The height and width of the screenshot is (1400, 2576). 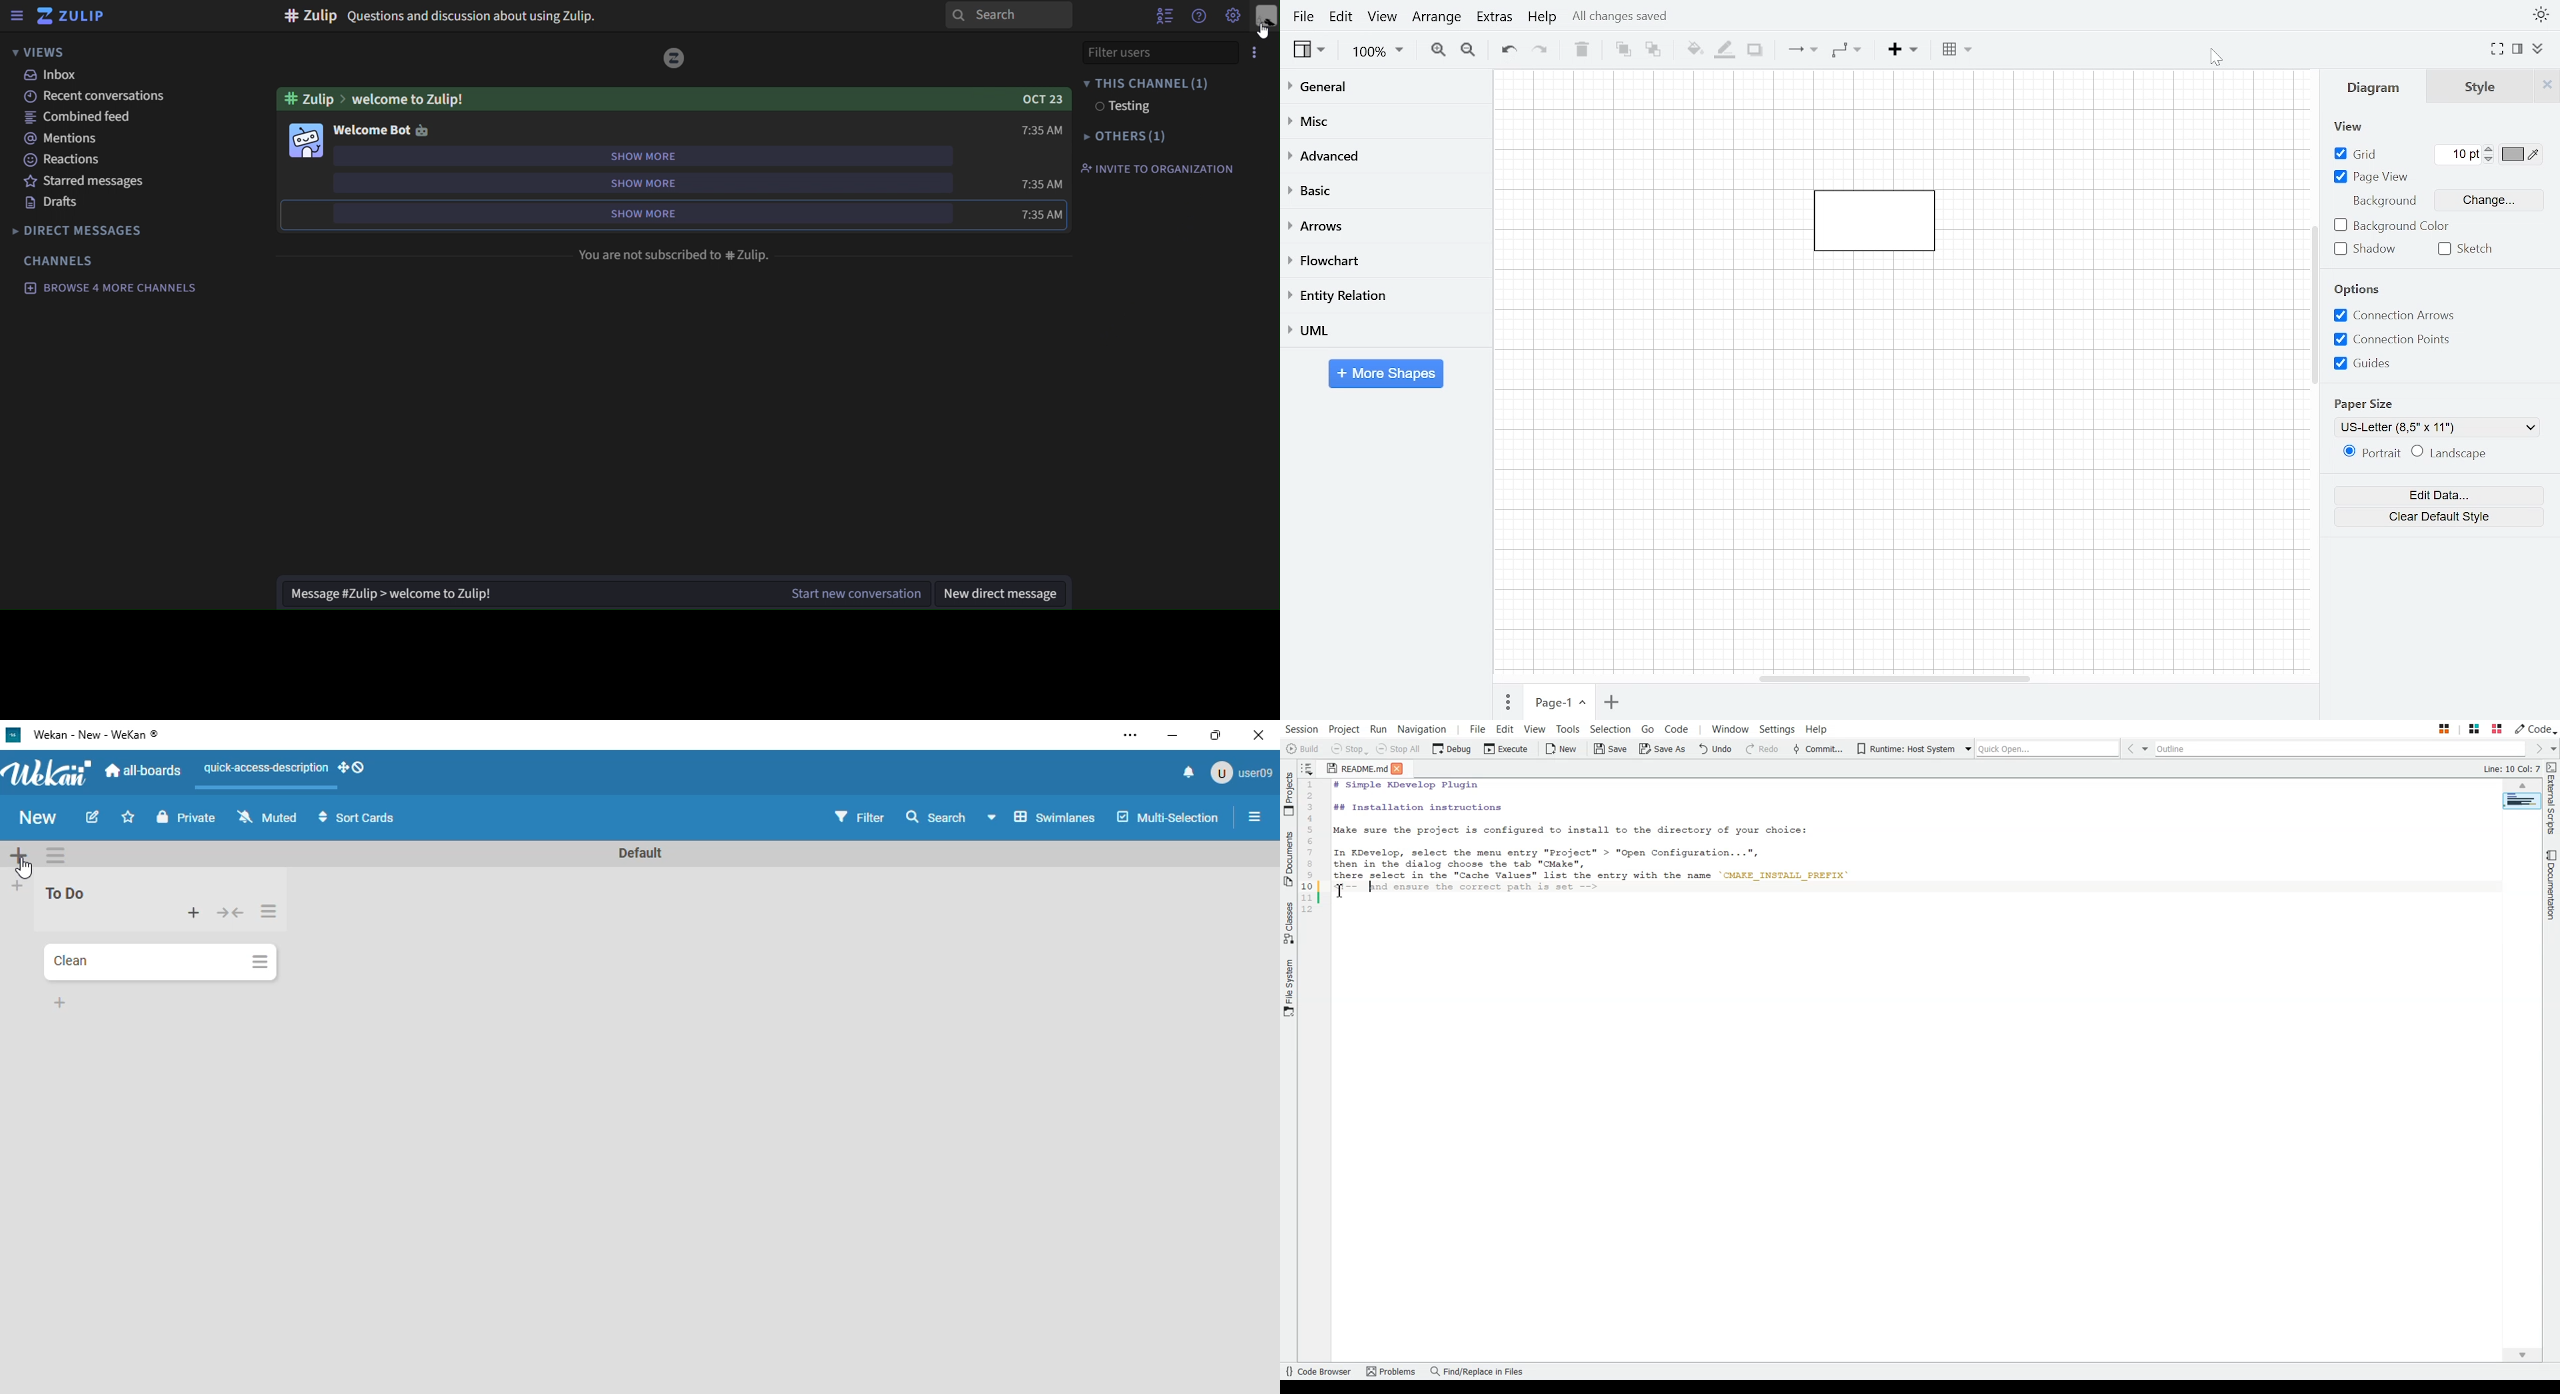 I want to click on get help, so click(x=1198, y=19).